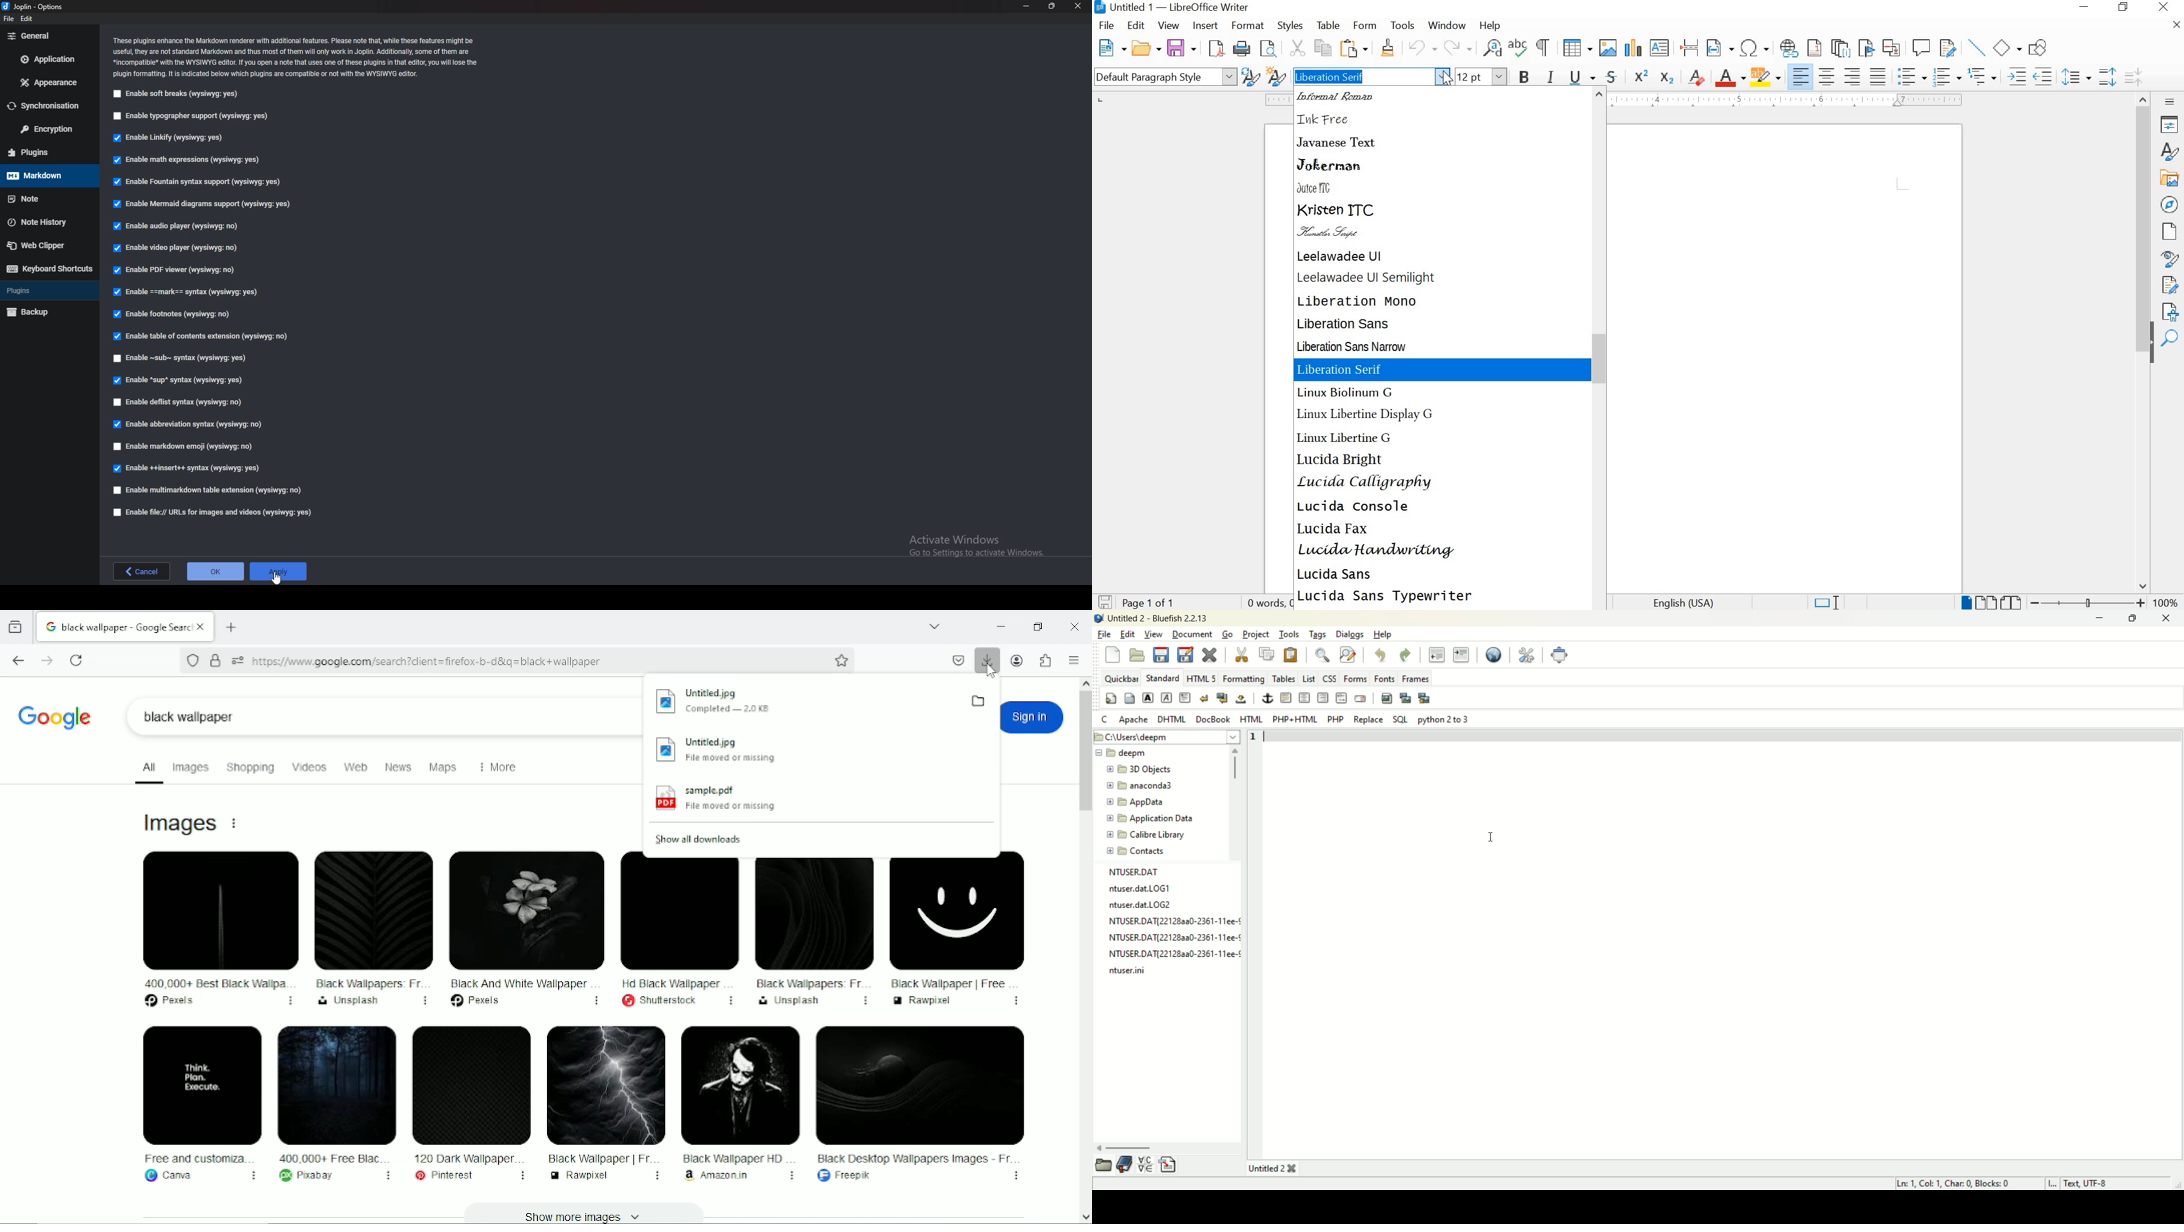 This screenshot has height=1232, width=2184. I want to click on insert thumbnail, so click(1404, 698).